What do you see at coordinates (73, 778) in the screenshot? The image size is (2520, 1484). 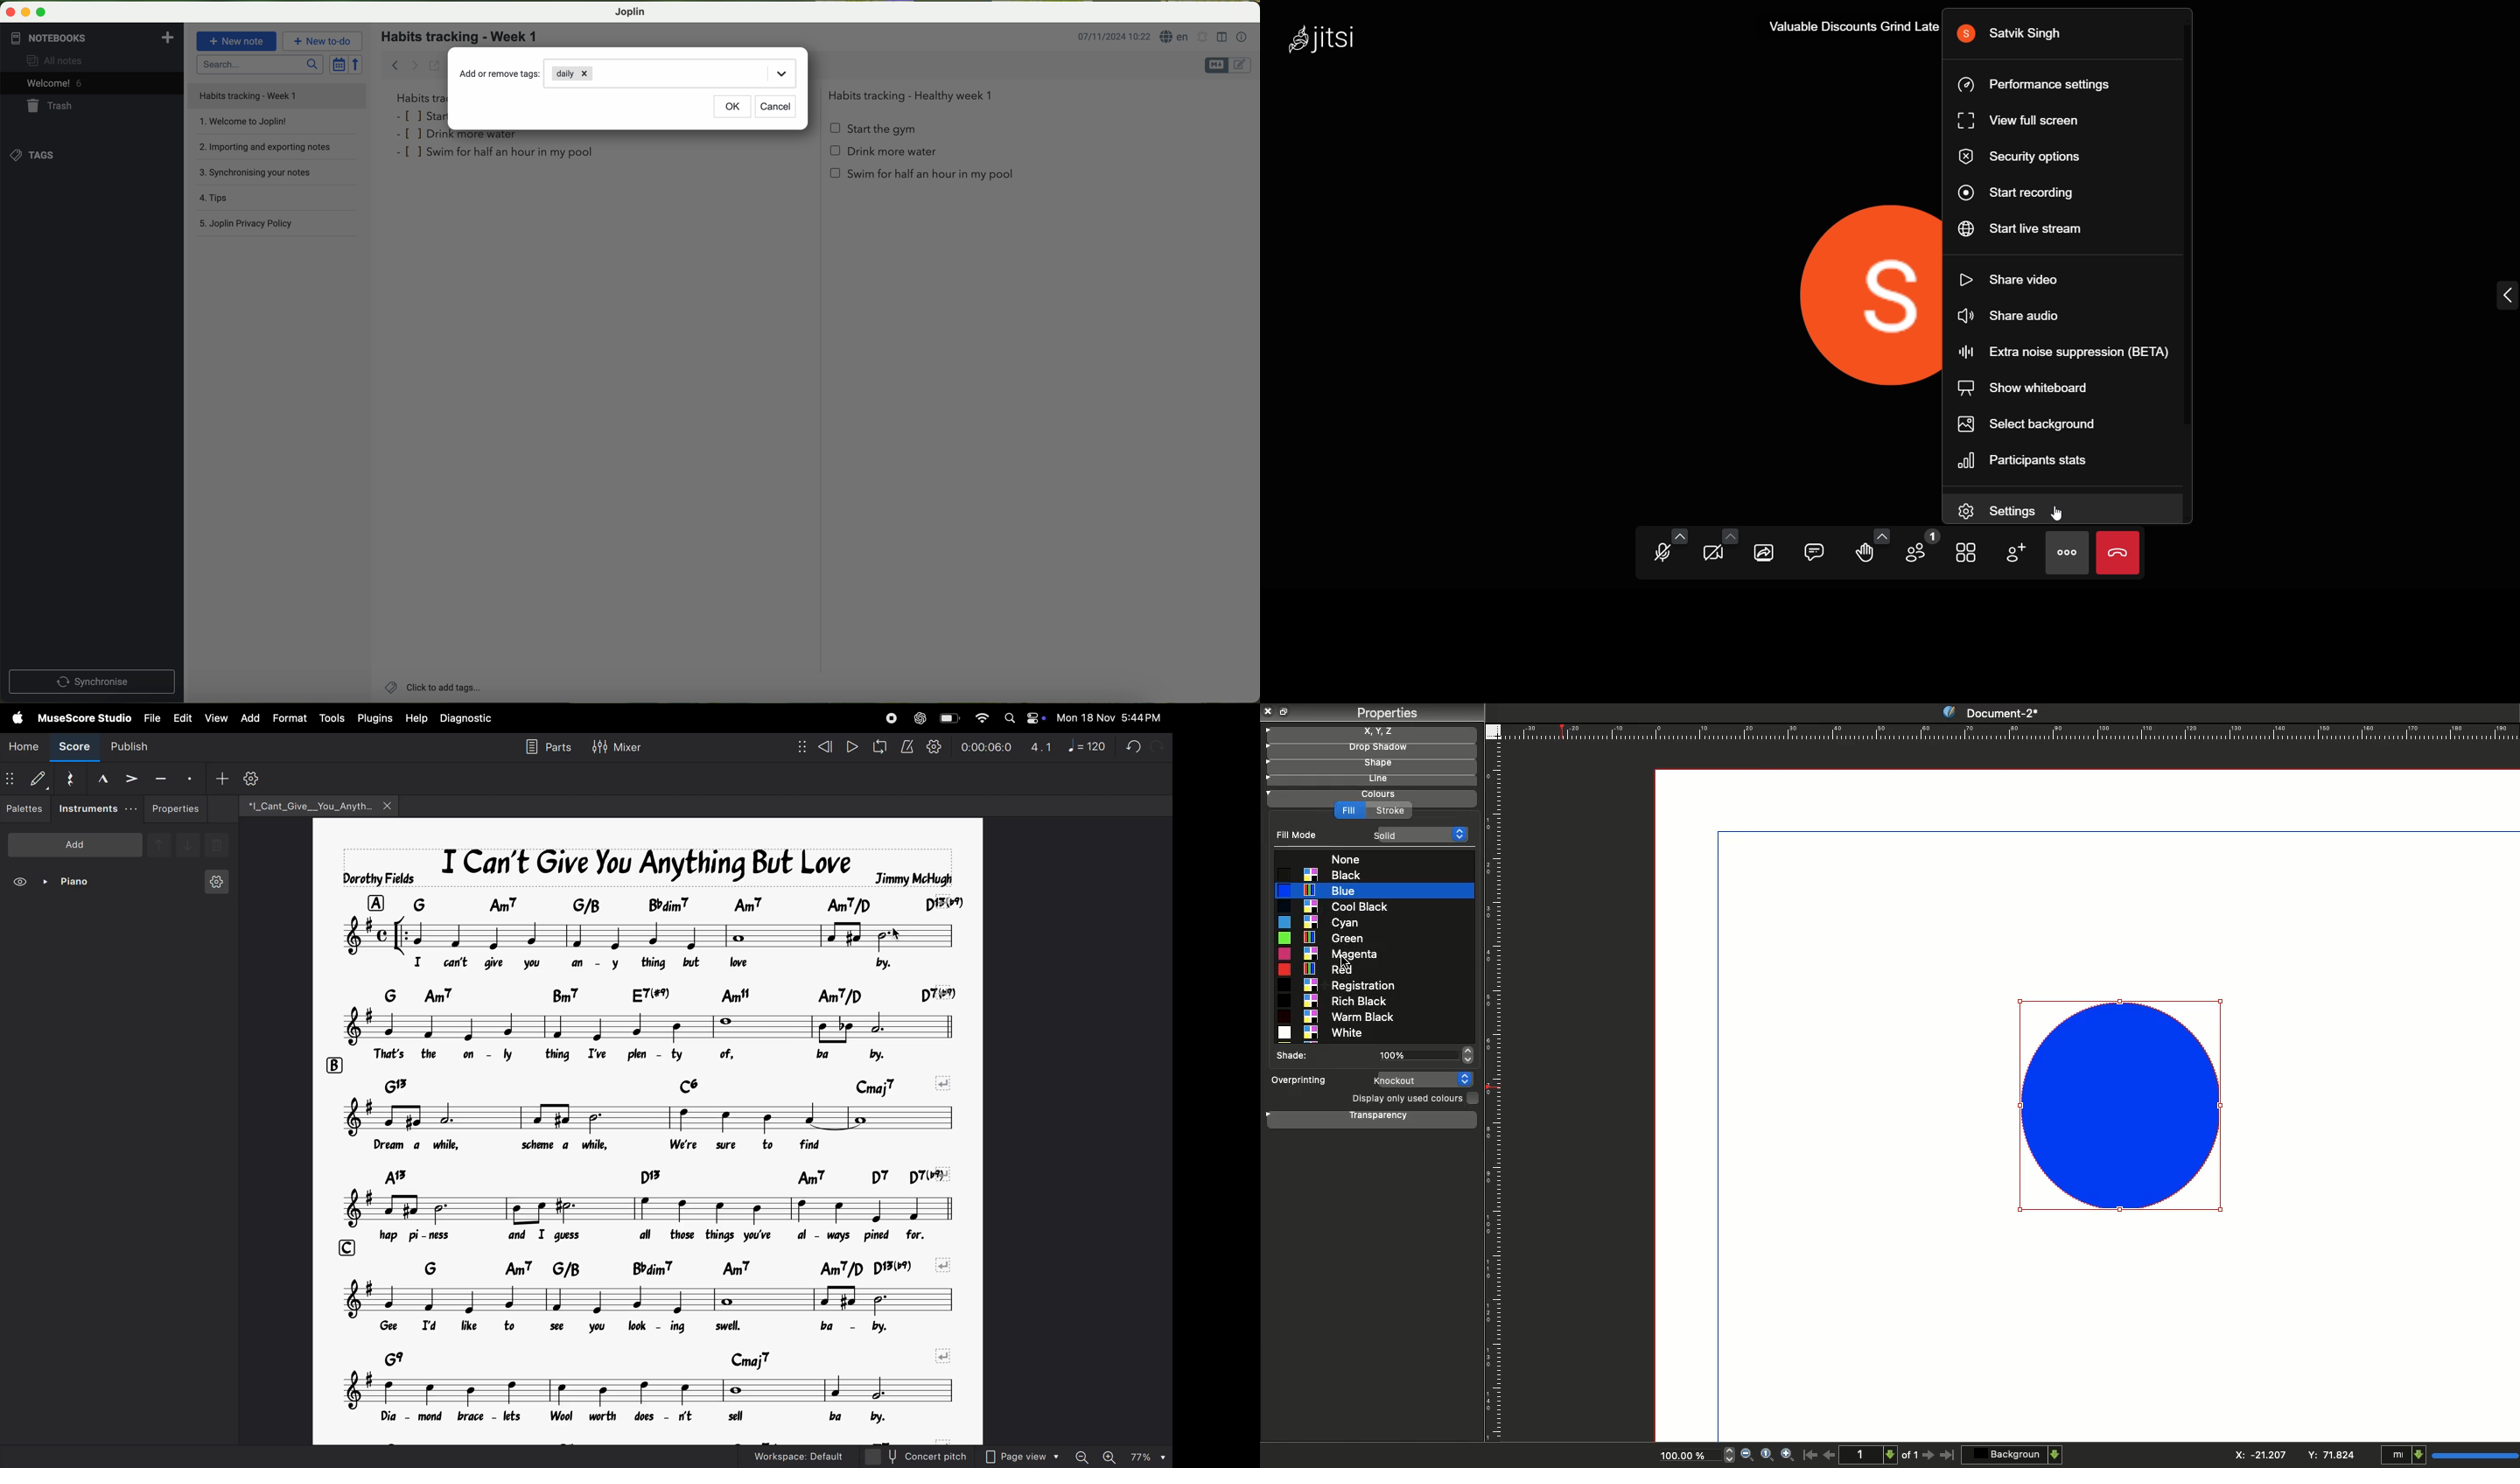 I see `reset` at bounding box center [73, 778].